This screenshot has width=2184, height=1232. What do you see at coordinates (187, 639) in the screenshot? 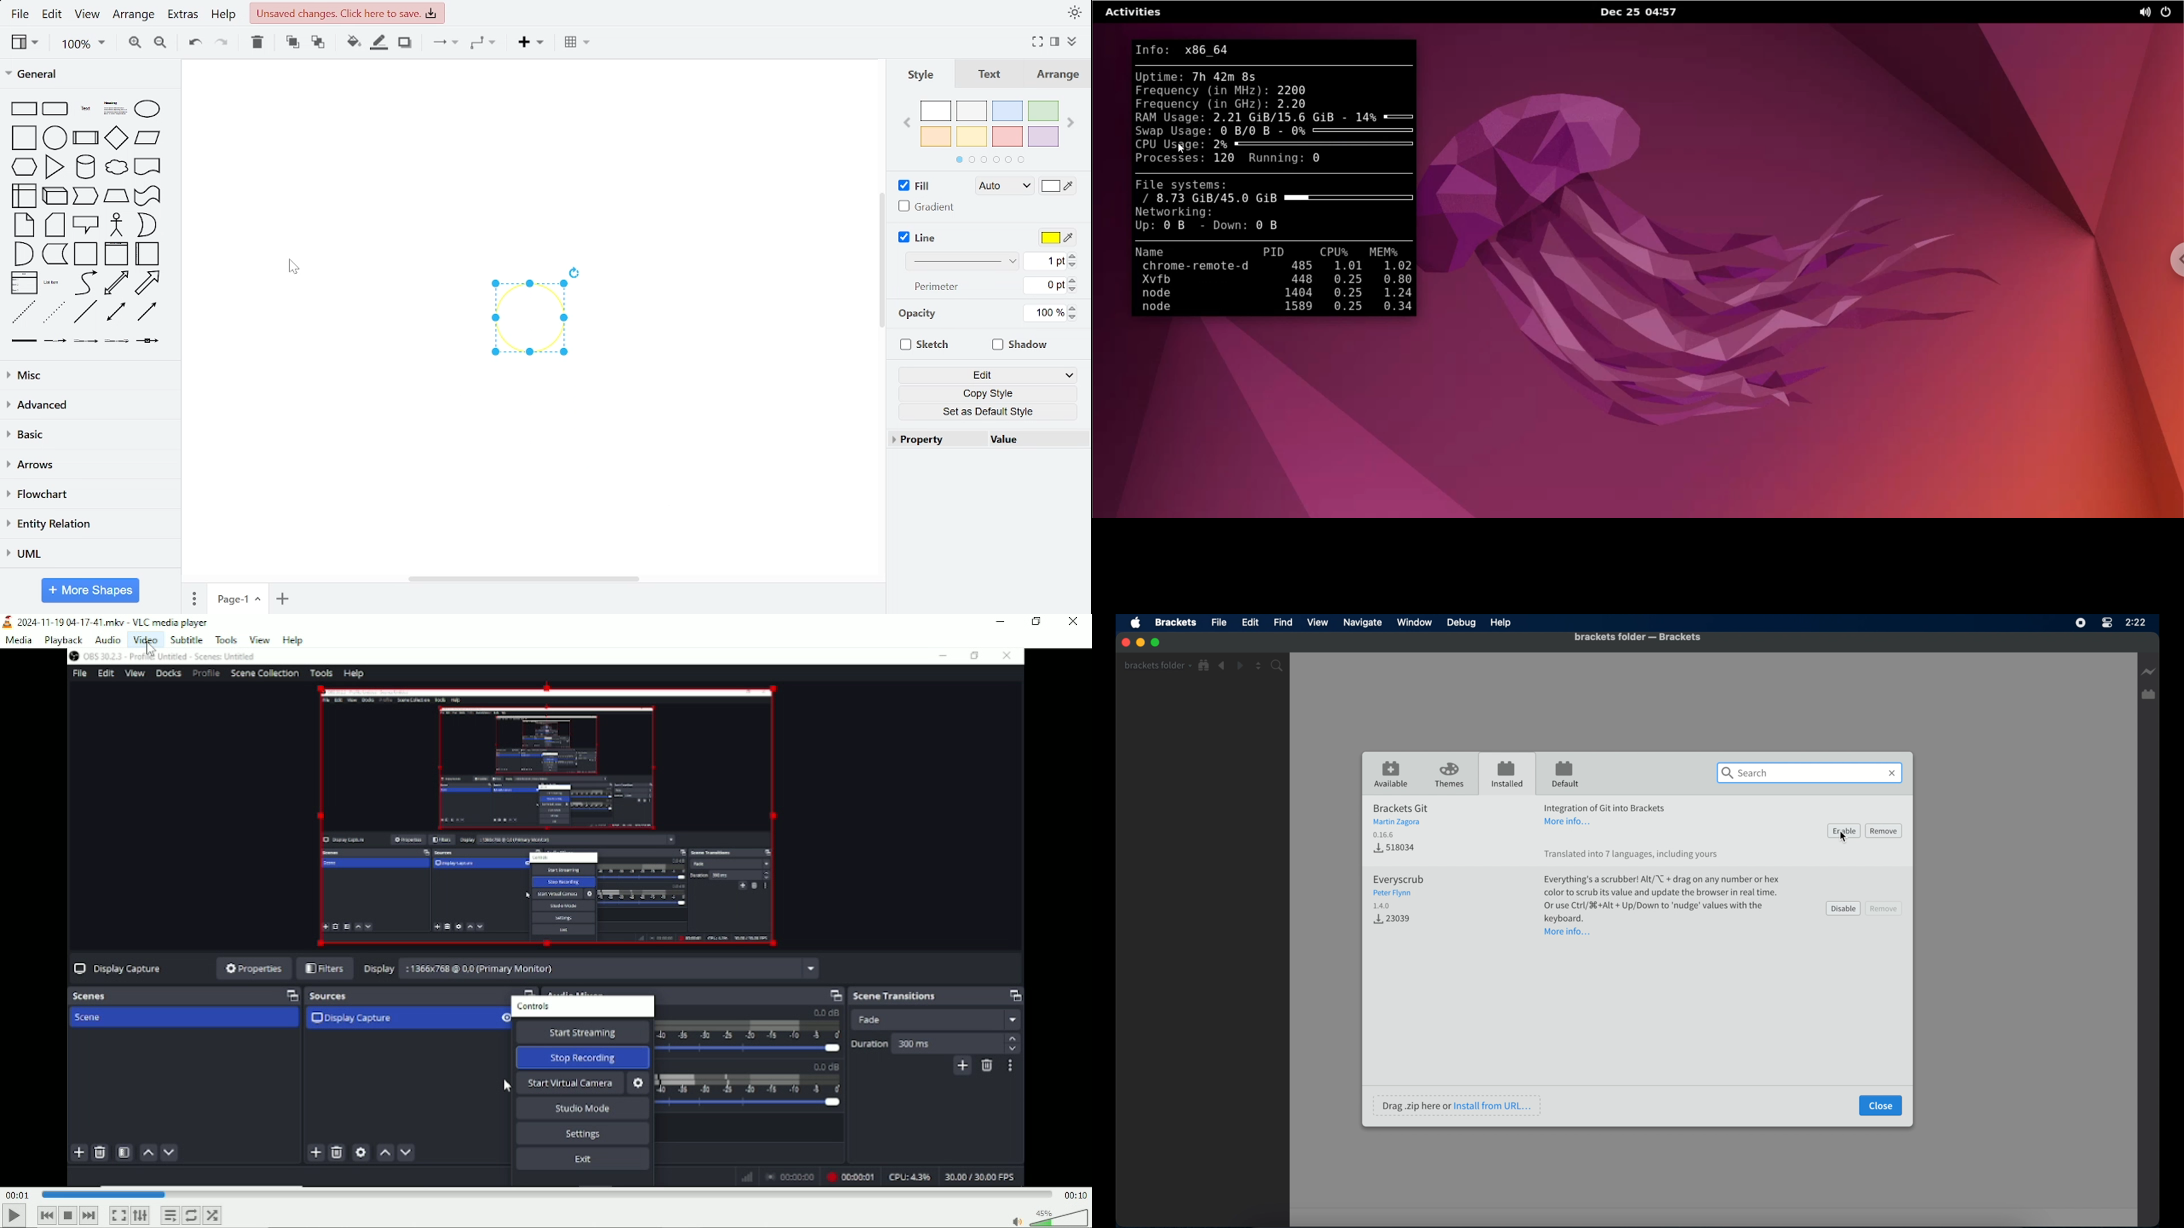
I see `Subtitle` at bounding box center [187, 639].